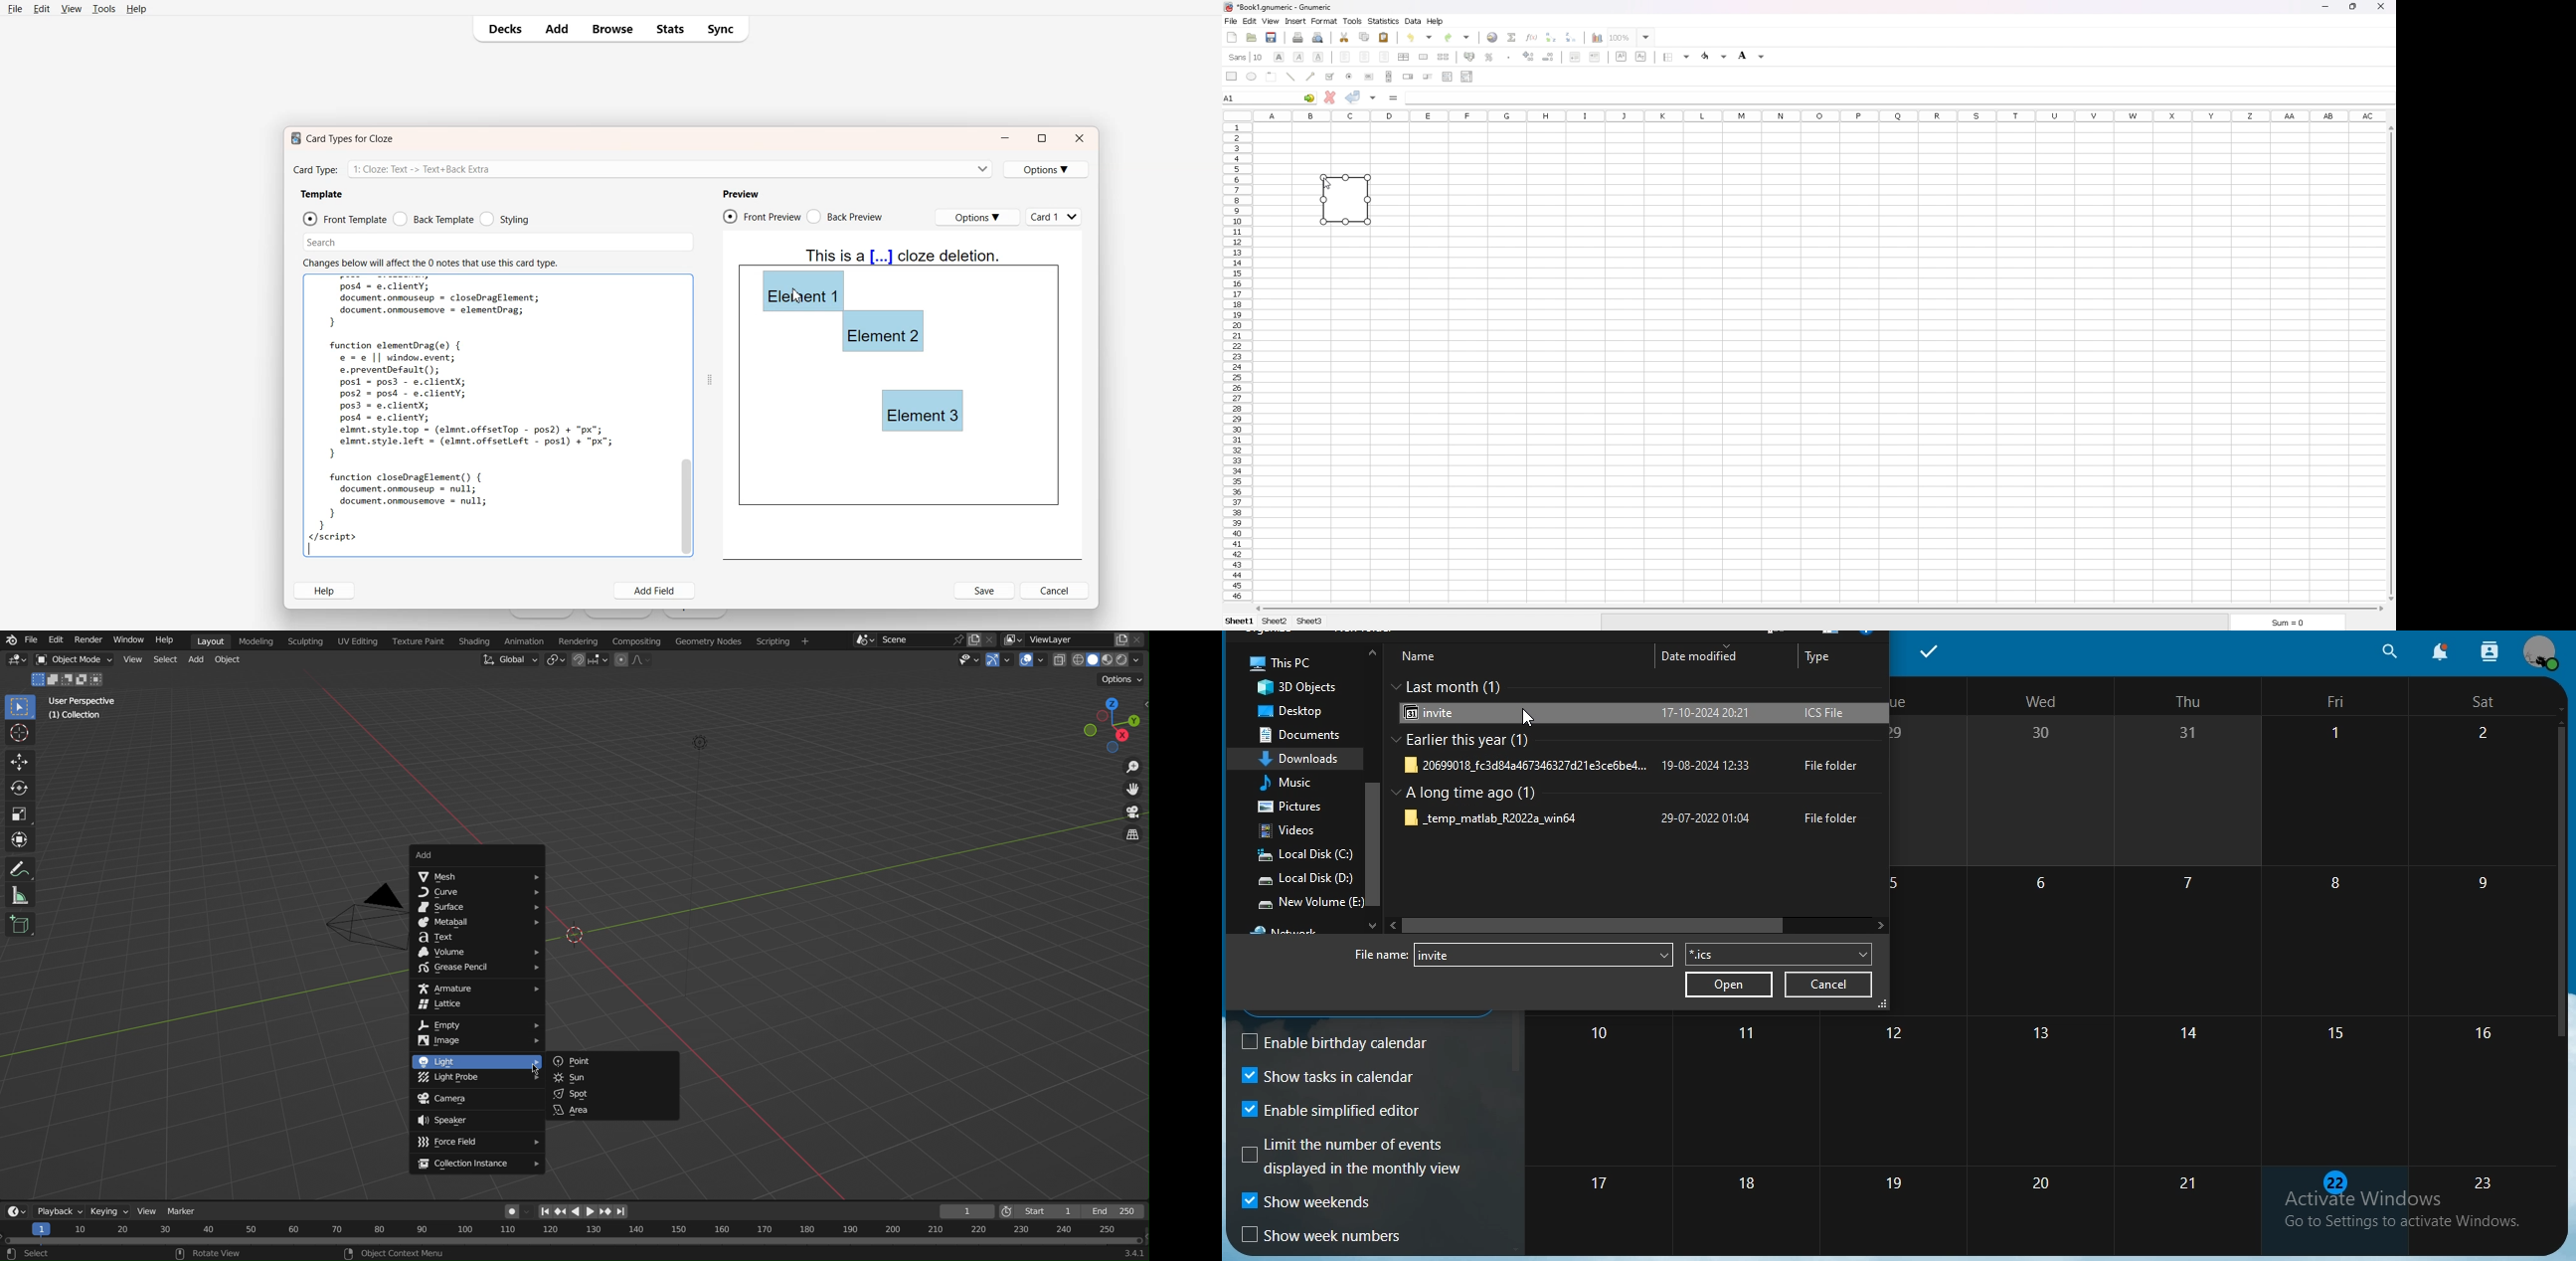  I want to click on split merged cells, so click(1443, 57).